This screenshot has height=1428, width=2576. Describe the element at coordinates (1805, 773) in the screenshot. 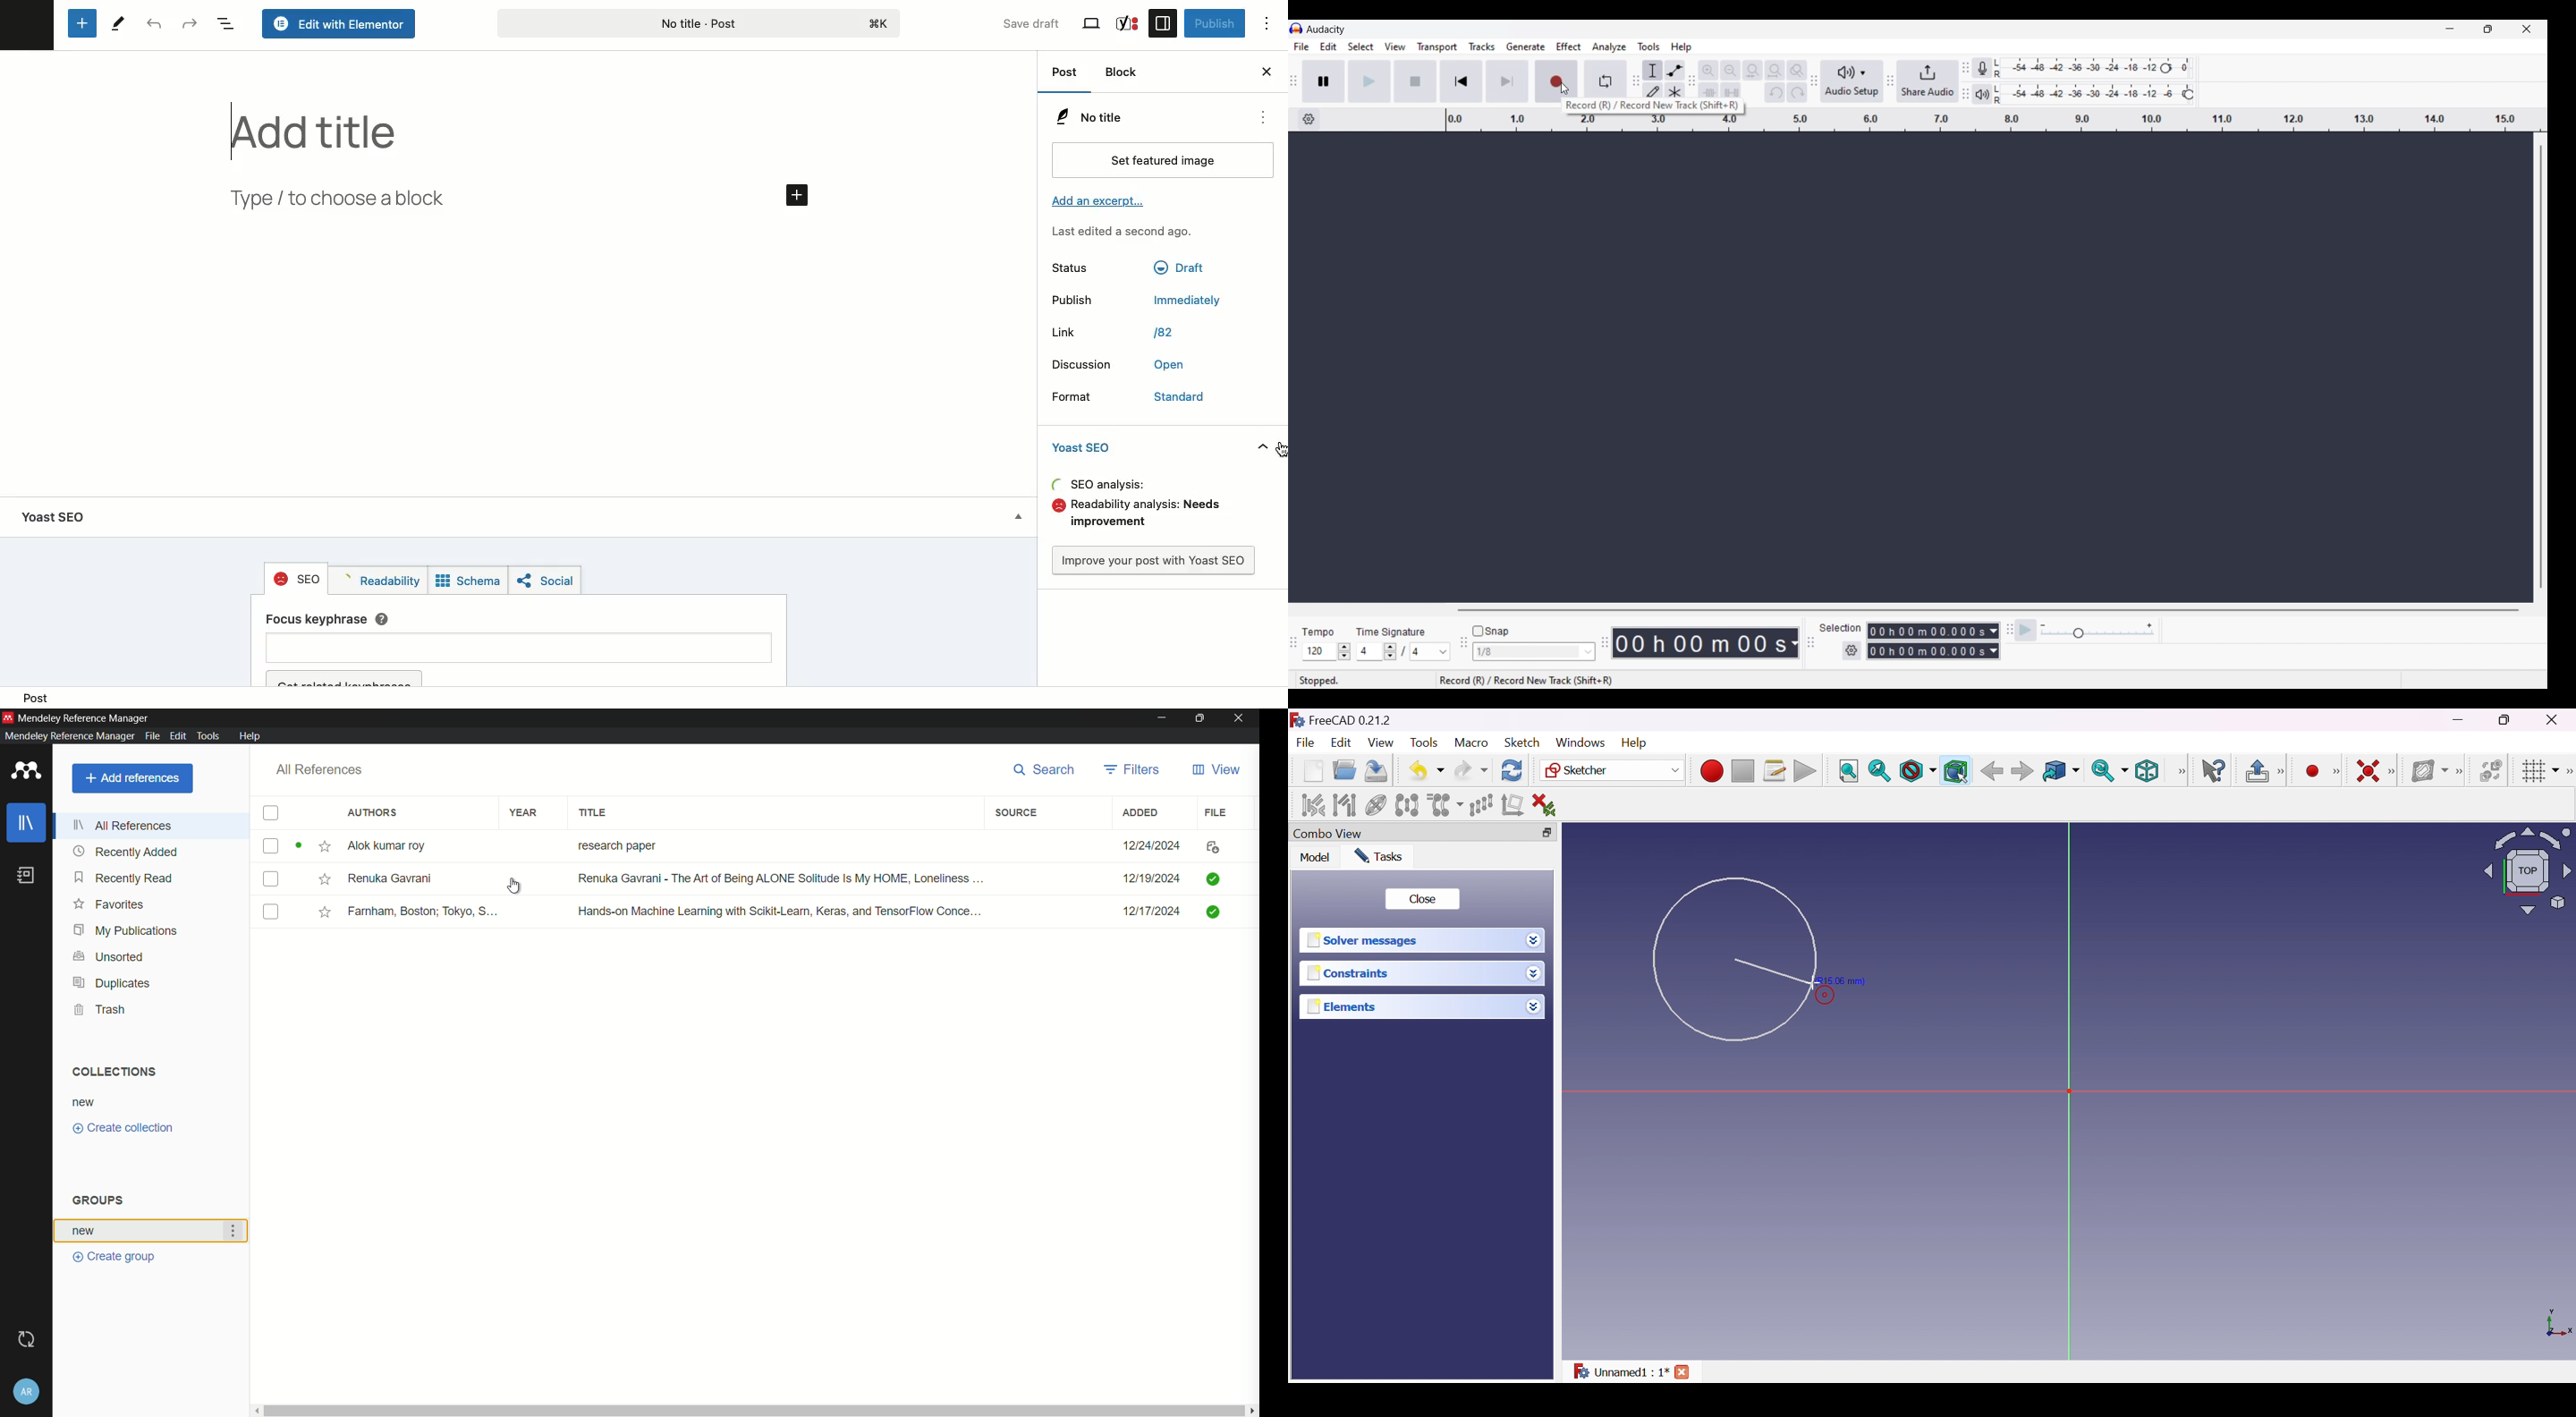

I see `Execute macro` at that location.